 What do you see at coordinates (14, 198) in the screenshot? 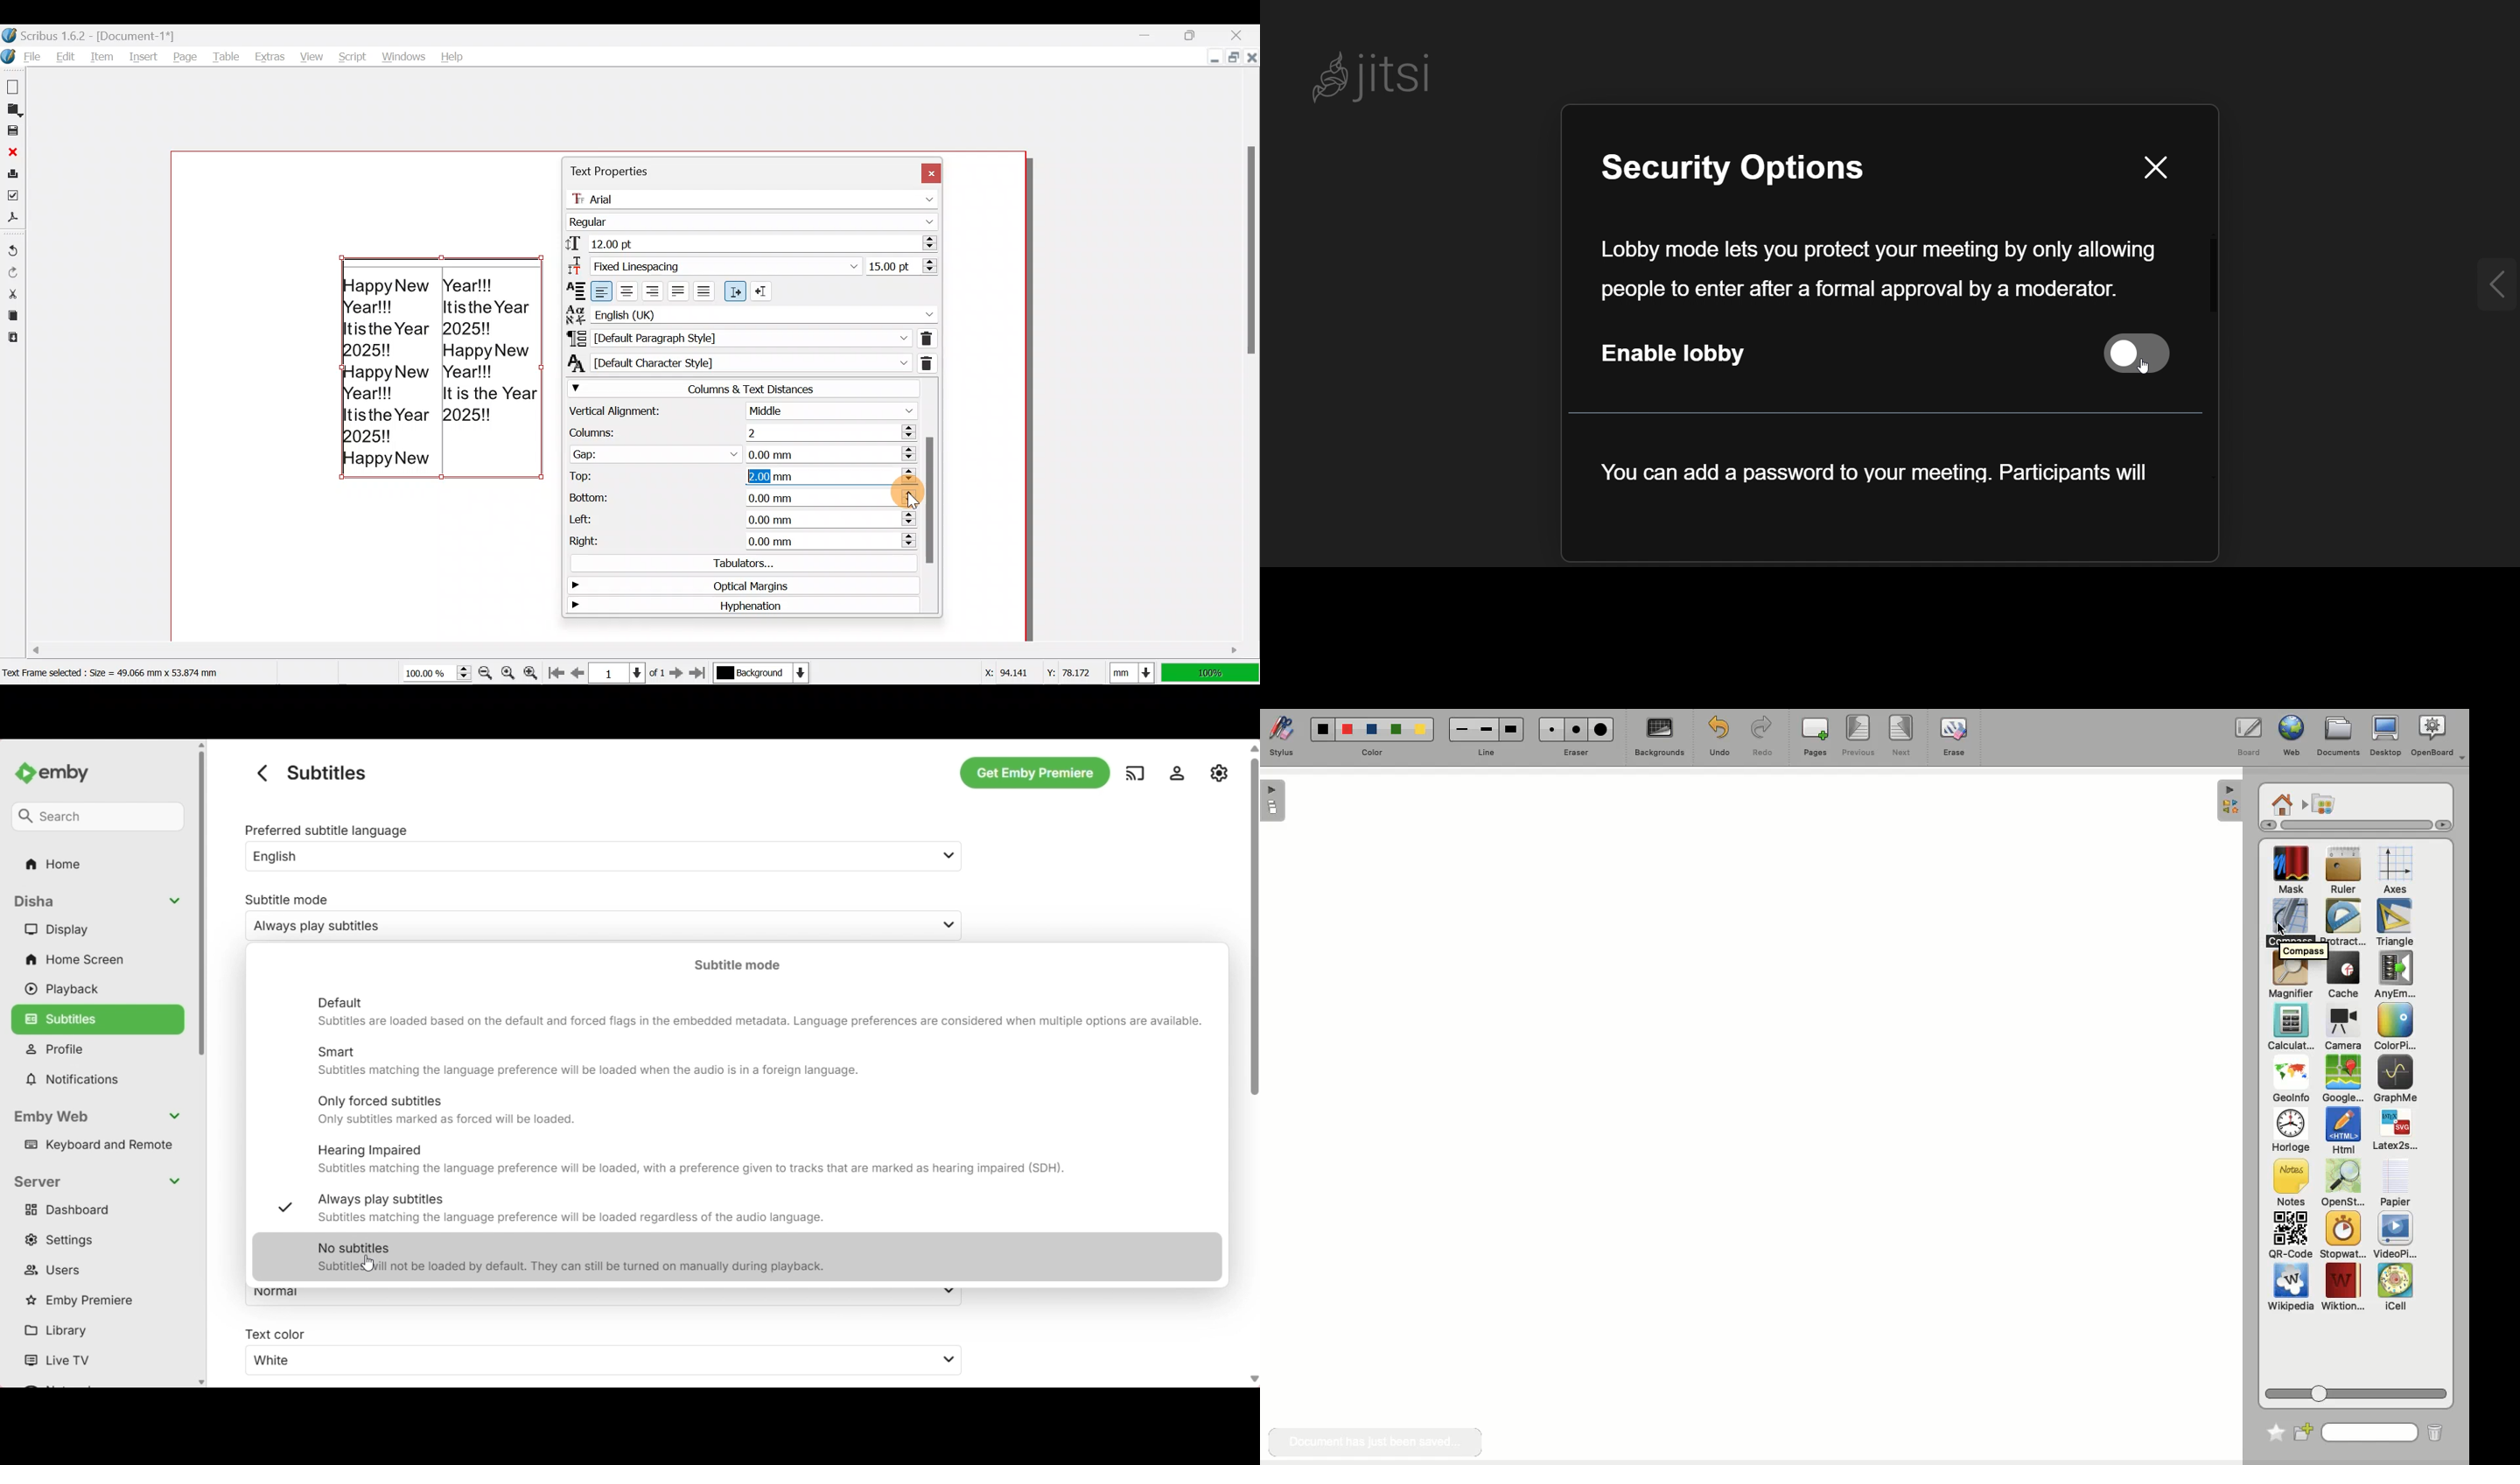
I see `Preflight verifier` at bounding box center [14, 198].